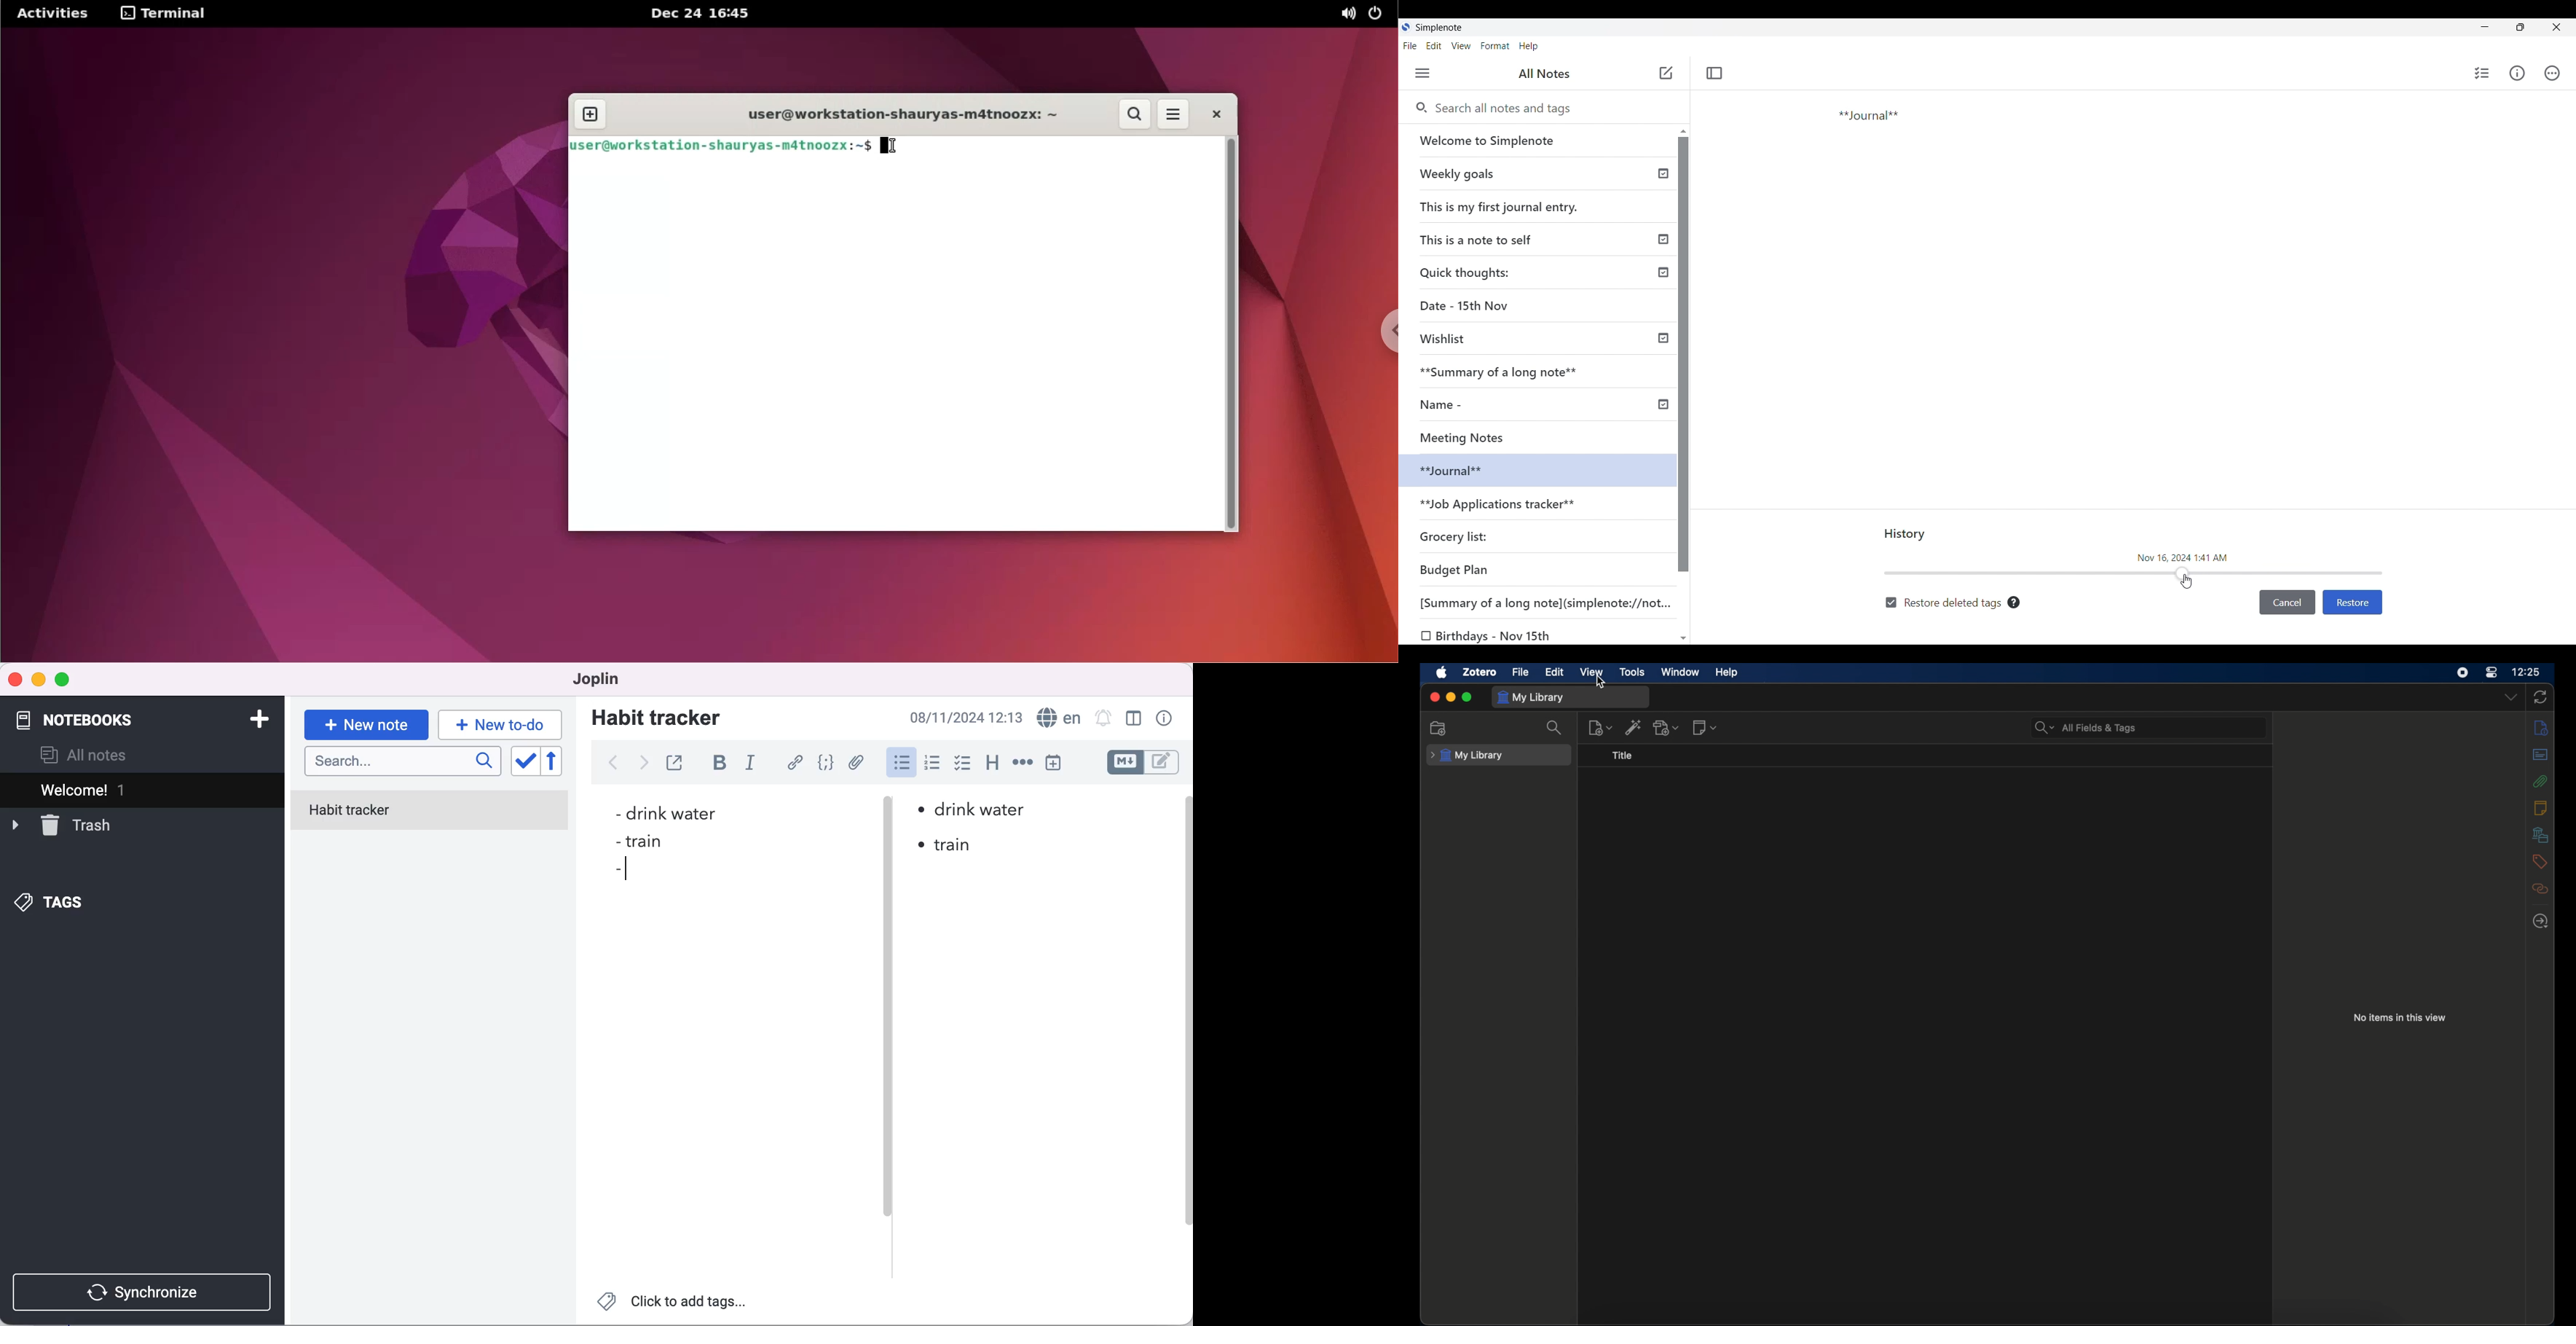  I want to click on habit tracker, so click(430, 812).